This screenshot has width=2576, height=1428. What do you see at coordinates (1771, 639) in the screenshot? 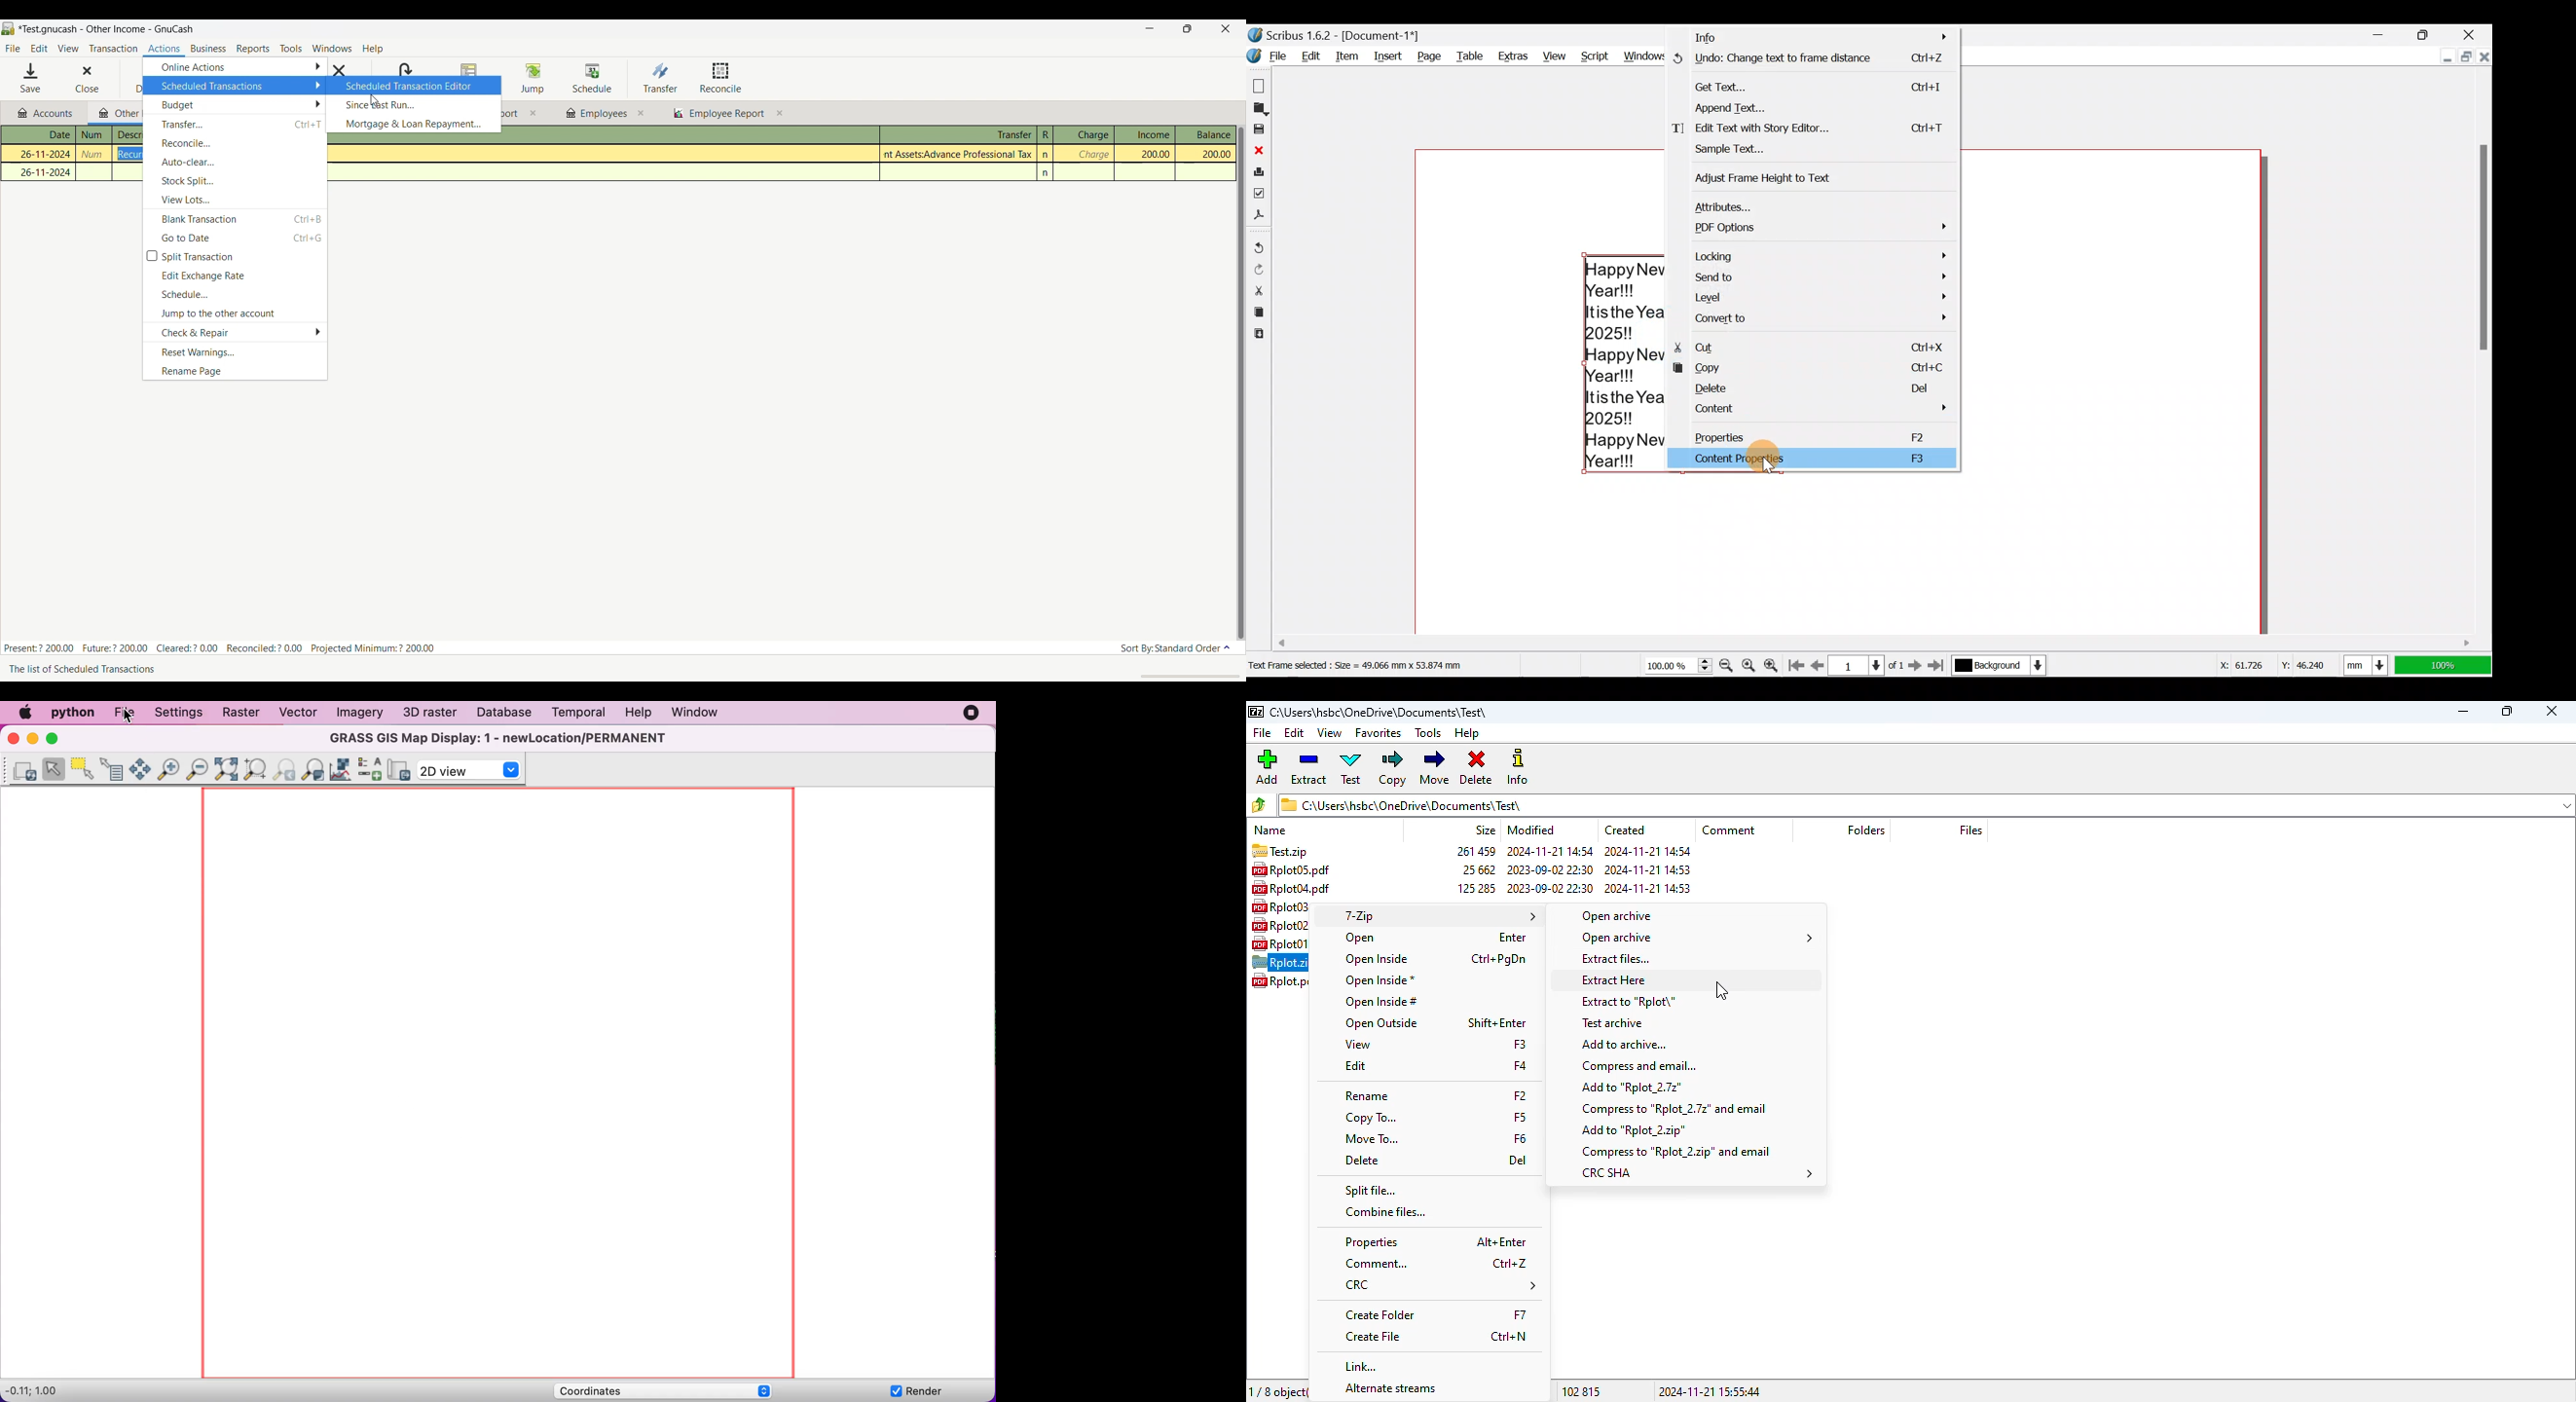
I see `Scroll bar` at bounding box center [1771, 639].